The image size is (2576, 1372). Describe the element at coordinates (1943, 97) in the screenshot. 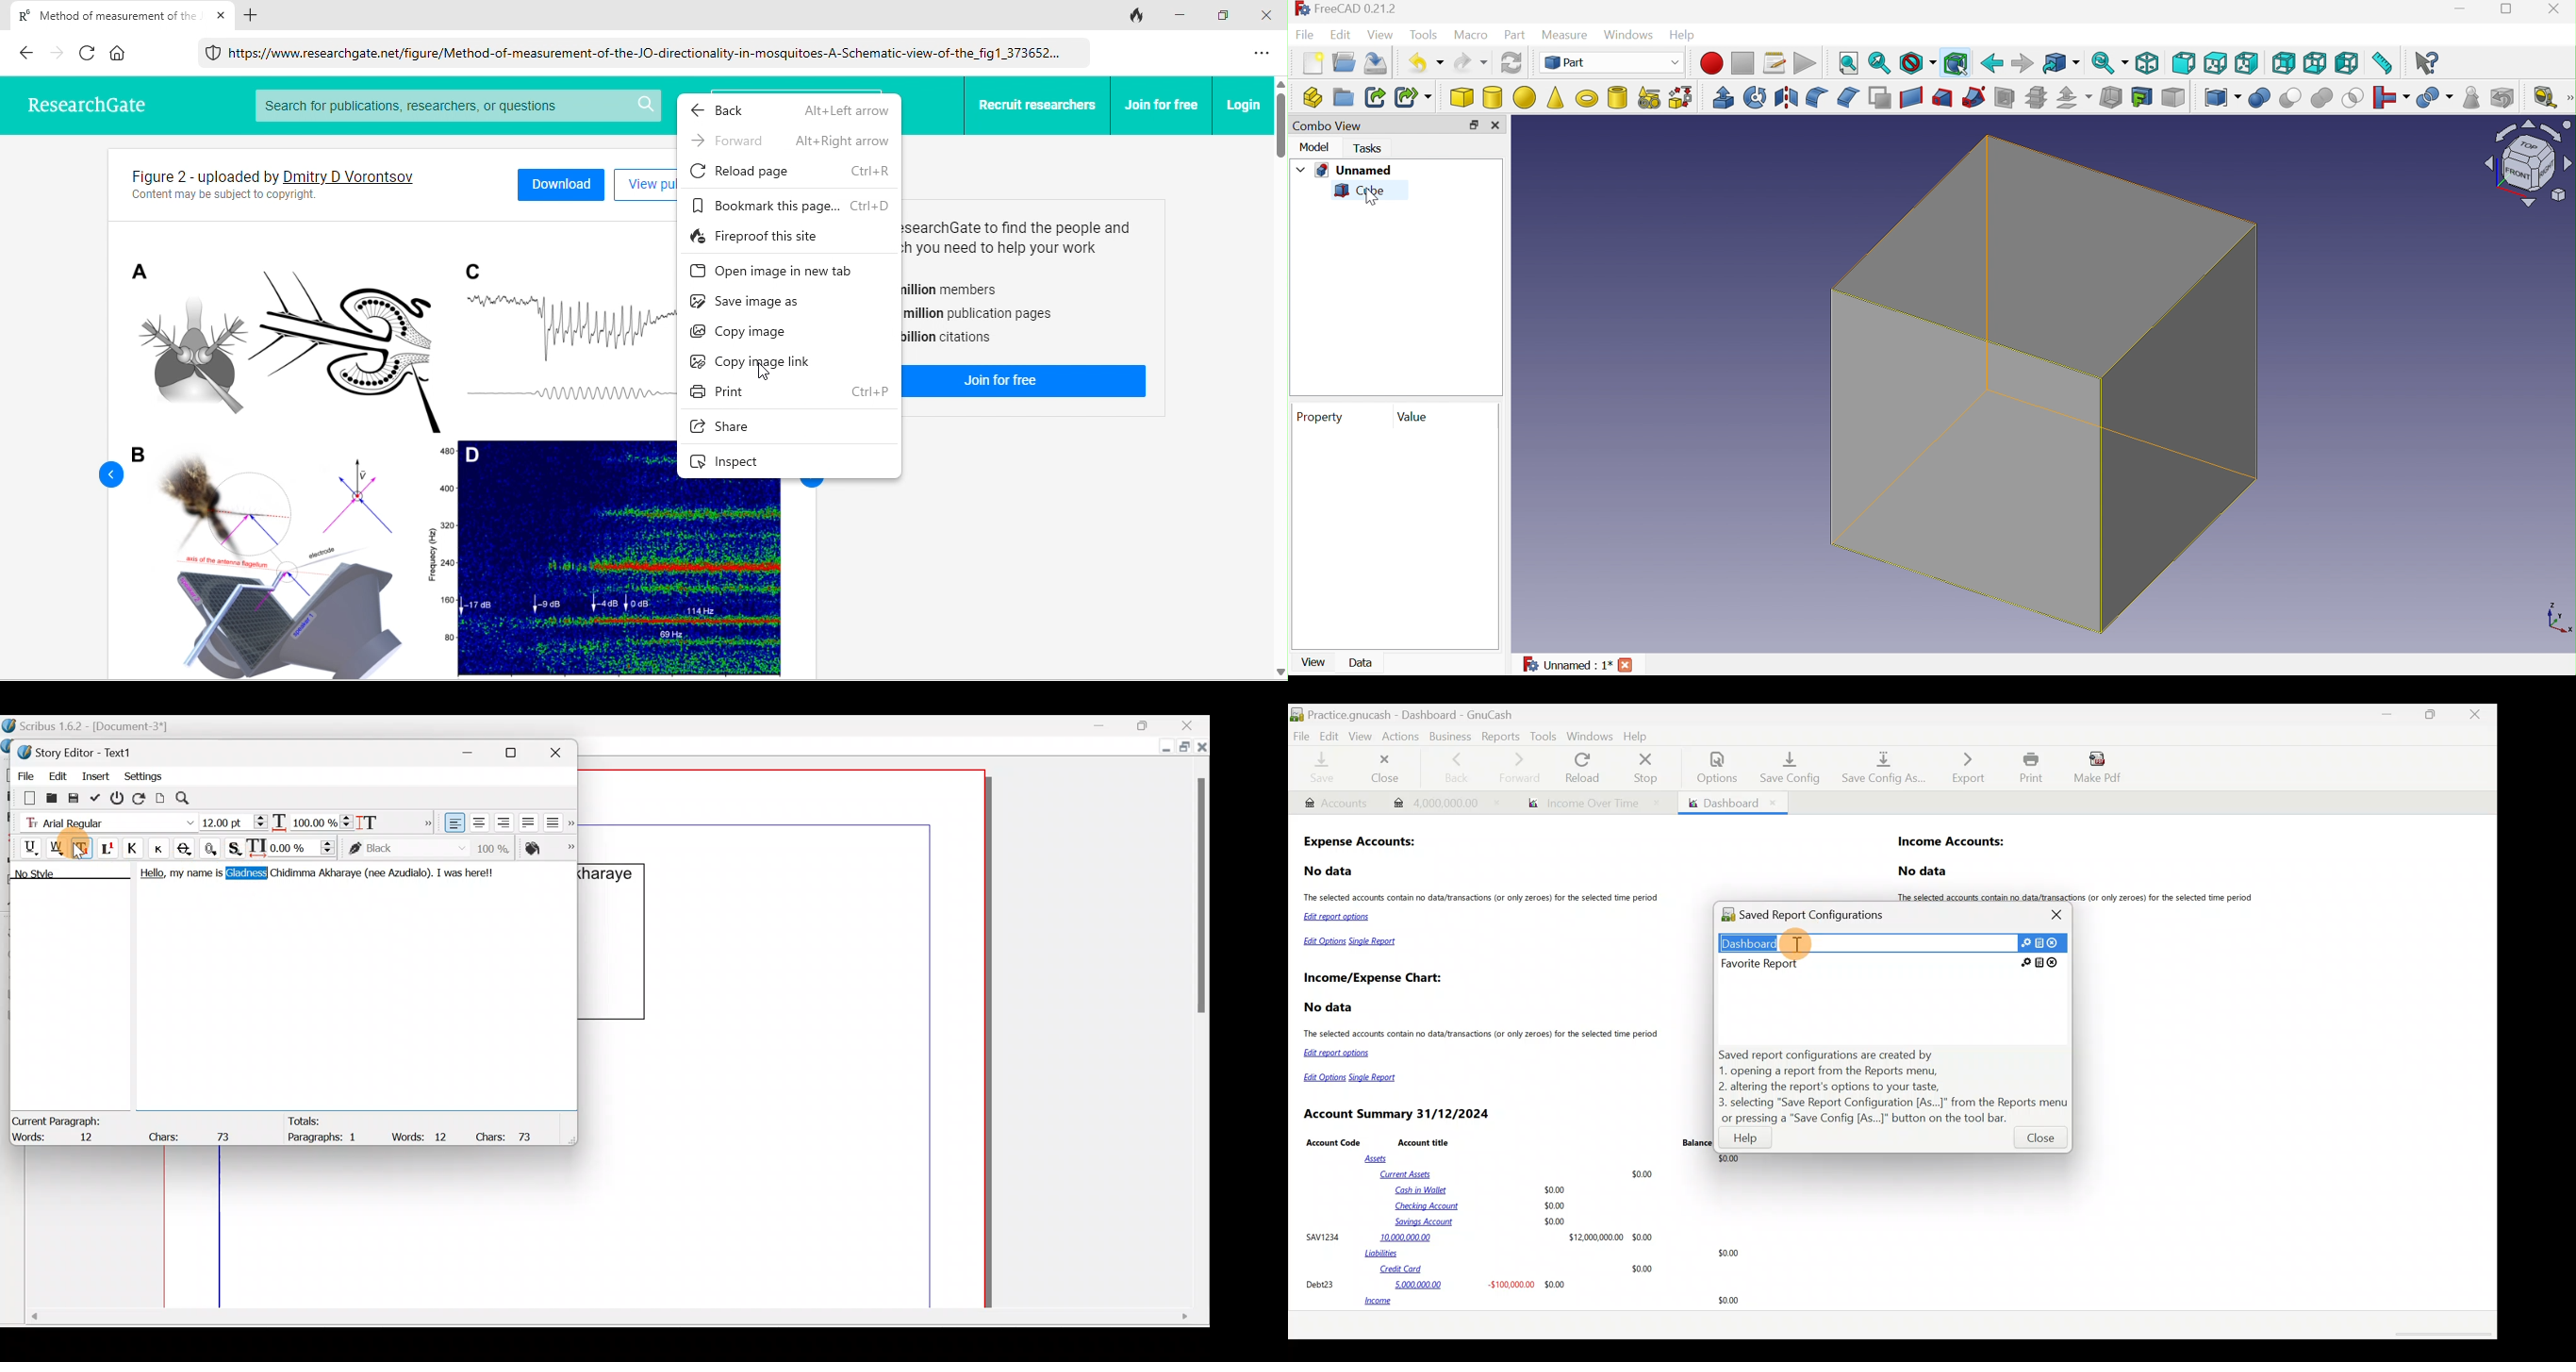

I see `Loft` at that location.